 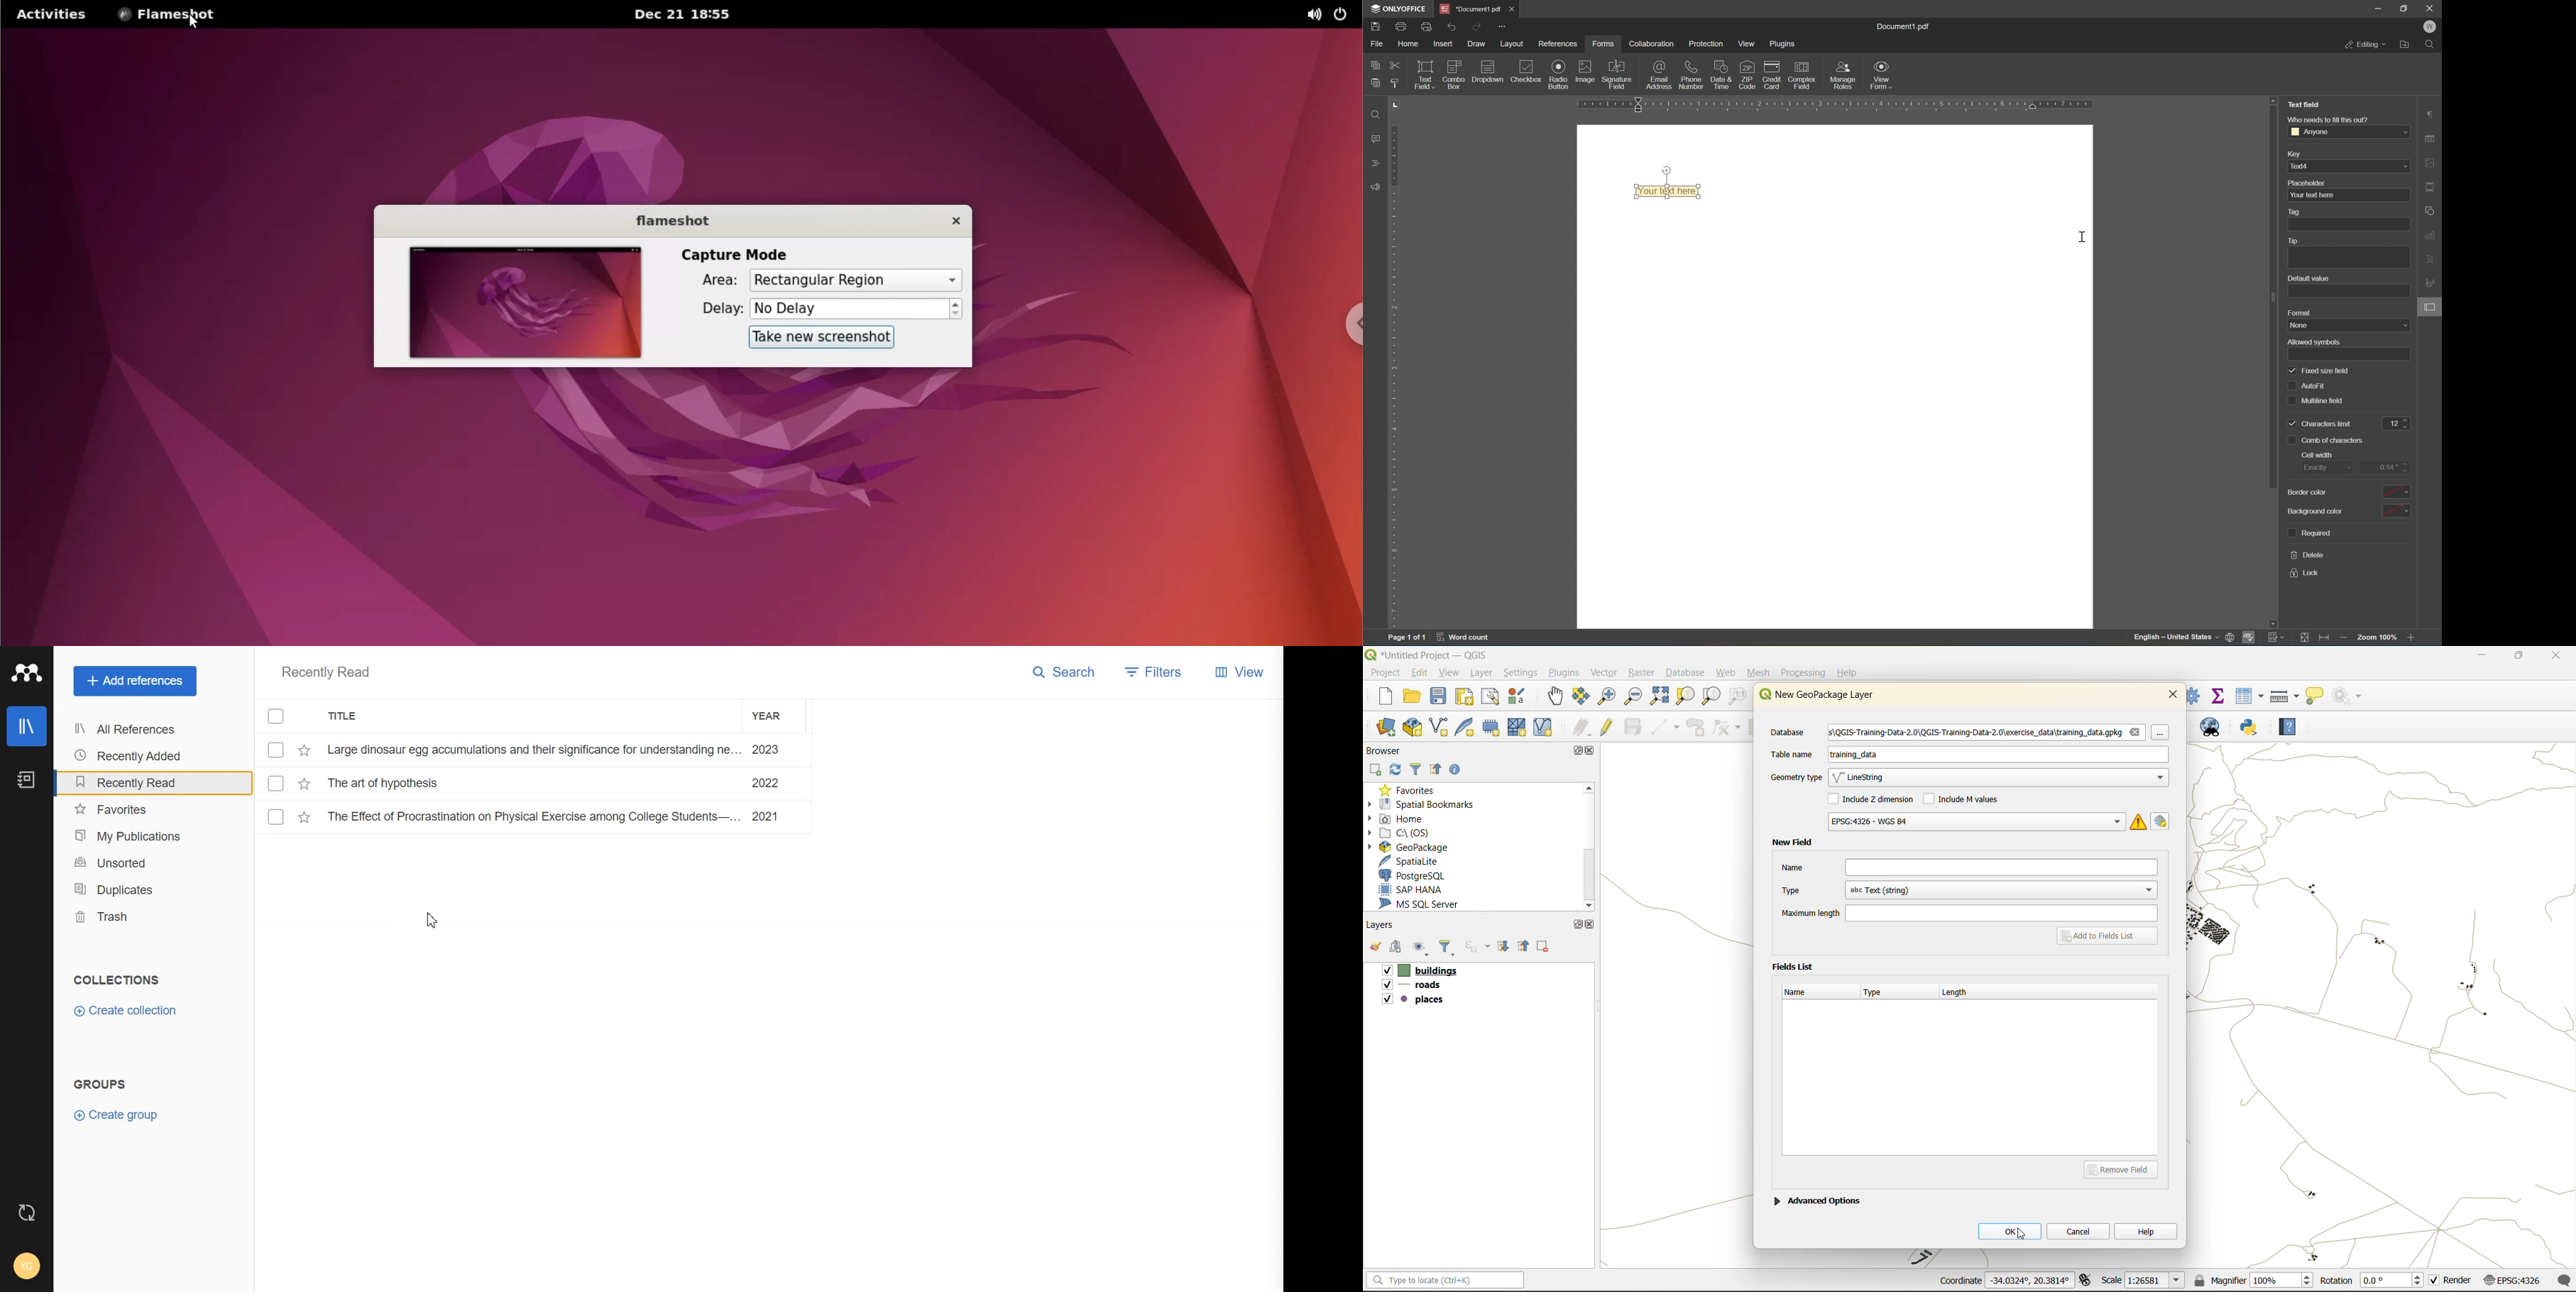 What do you see at coordinates (2173, 693) in the screenshot?
I see `close` at bounding box center [2173, 693].